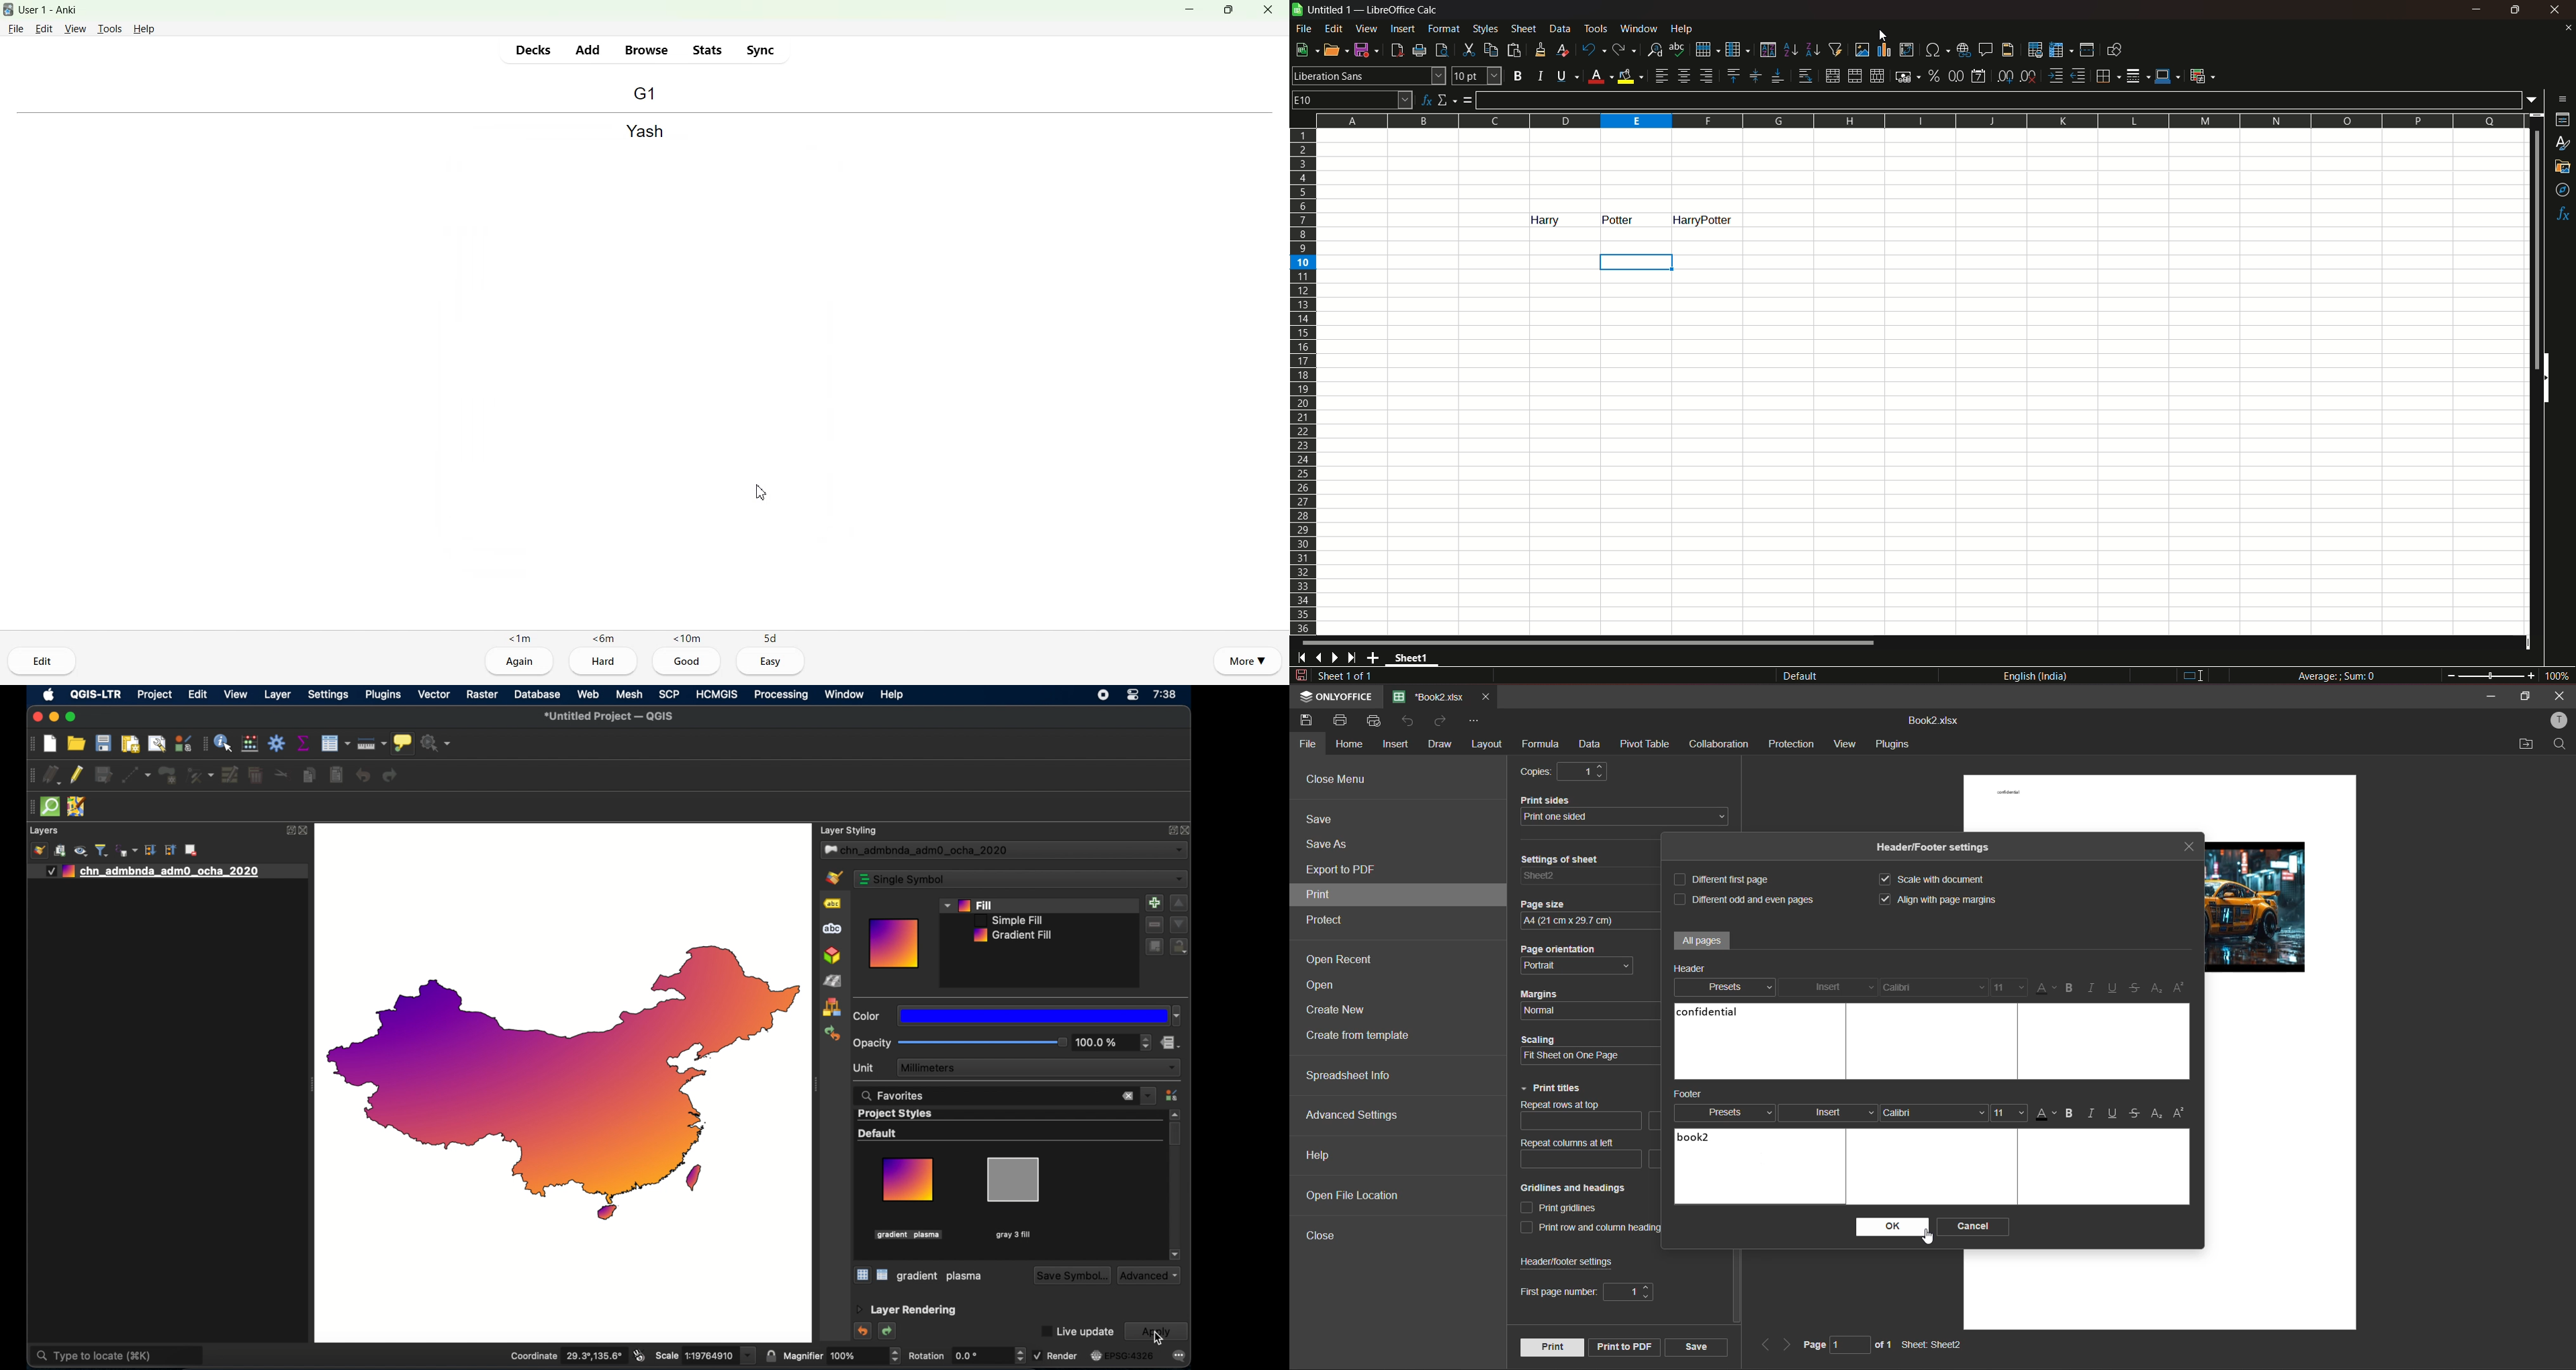  What do you see at coordinates (1644, 745) in the screenshot?
I see `pivot table` at bounding box center [1644, 745].